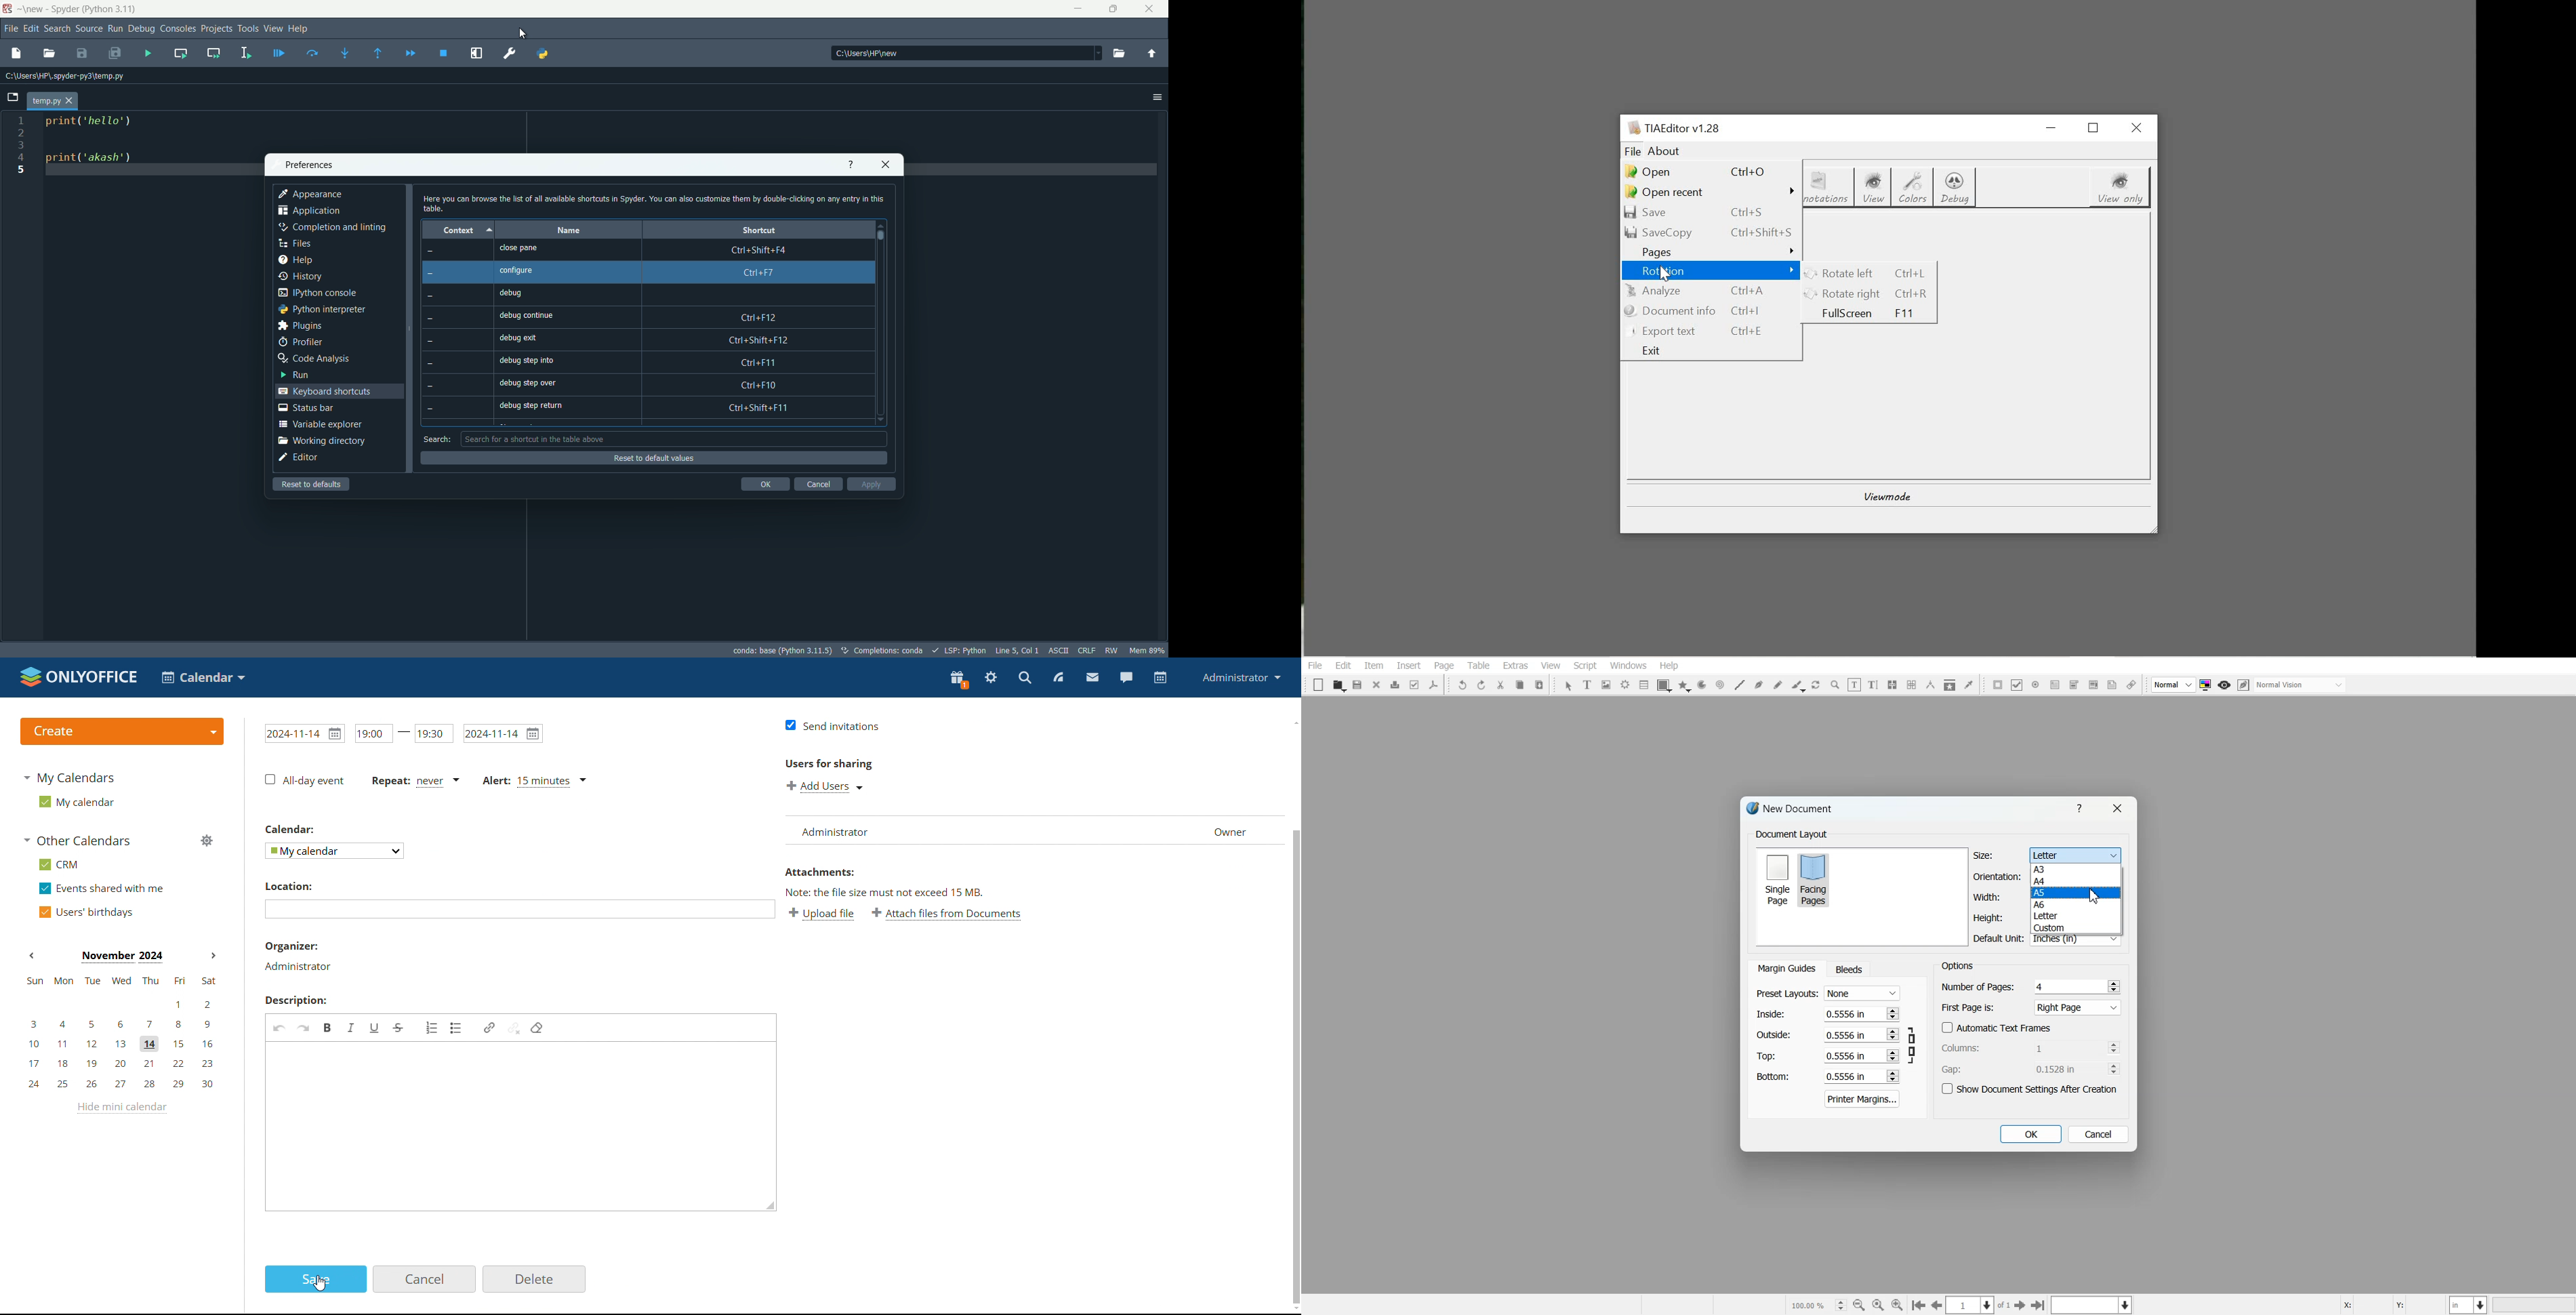 This screenshot has height=1316, width=2576. I want to click on python path manager, so click(544, 52).